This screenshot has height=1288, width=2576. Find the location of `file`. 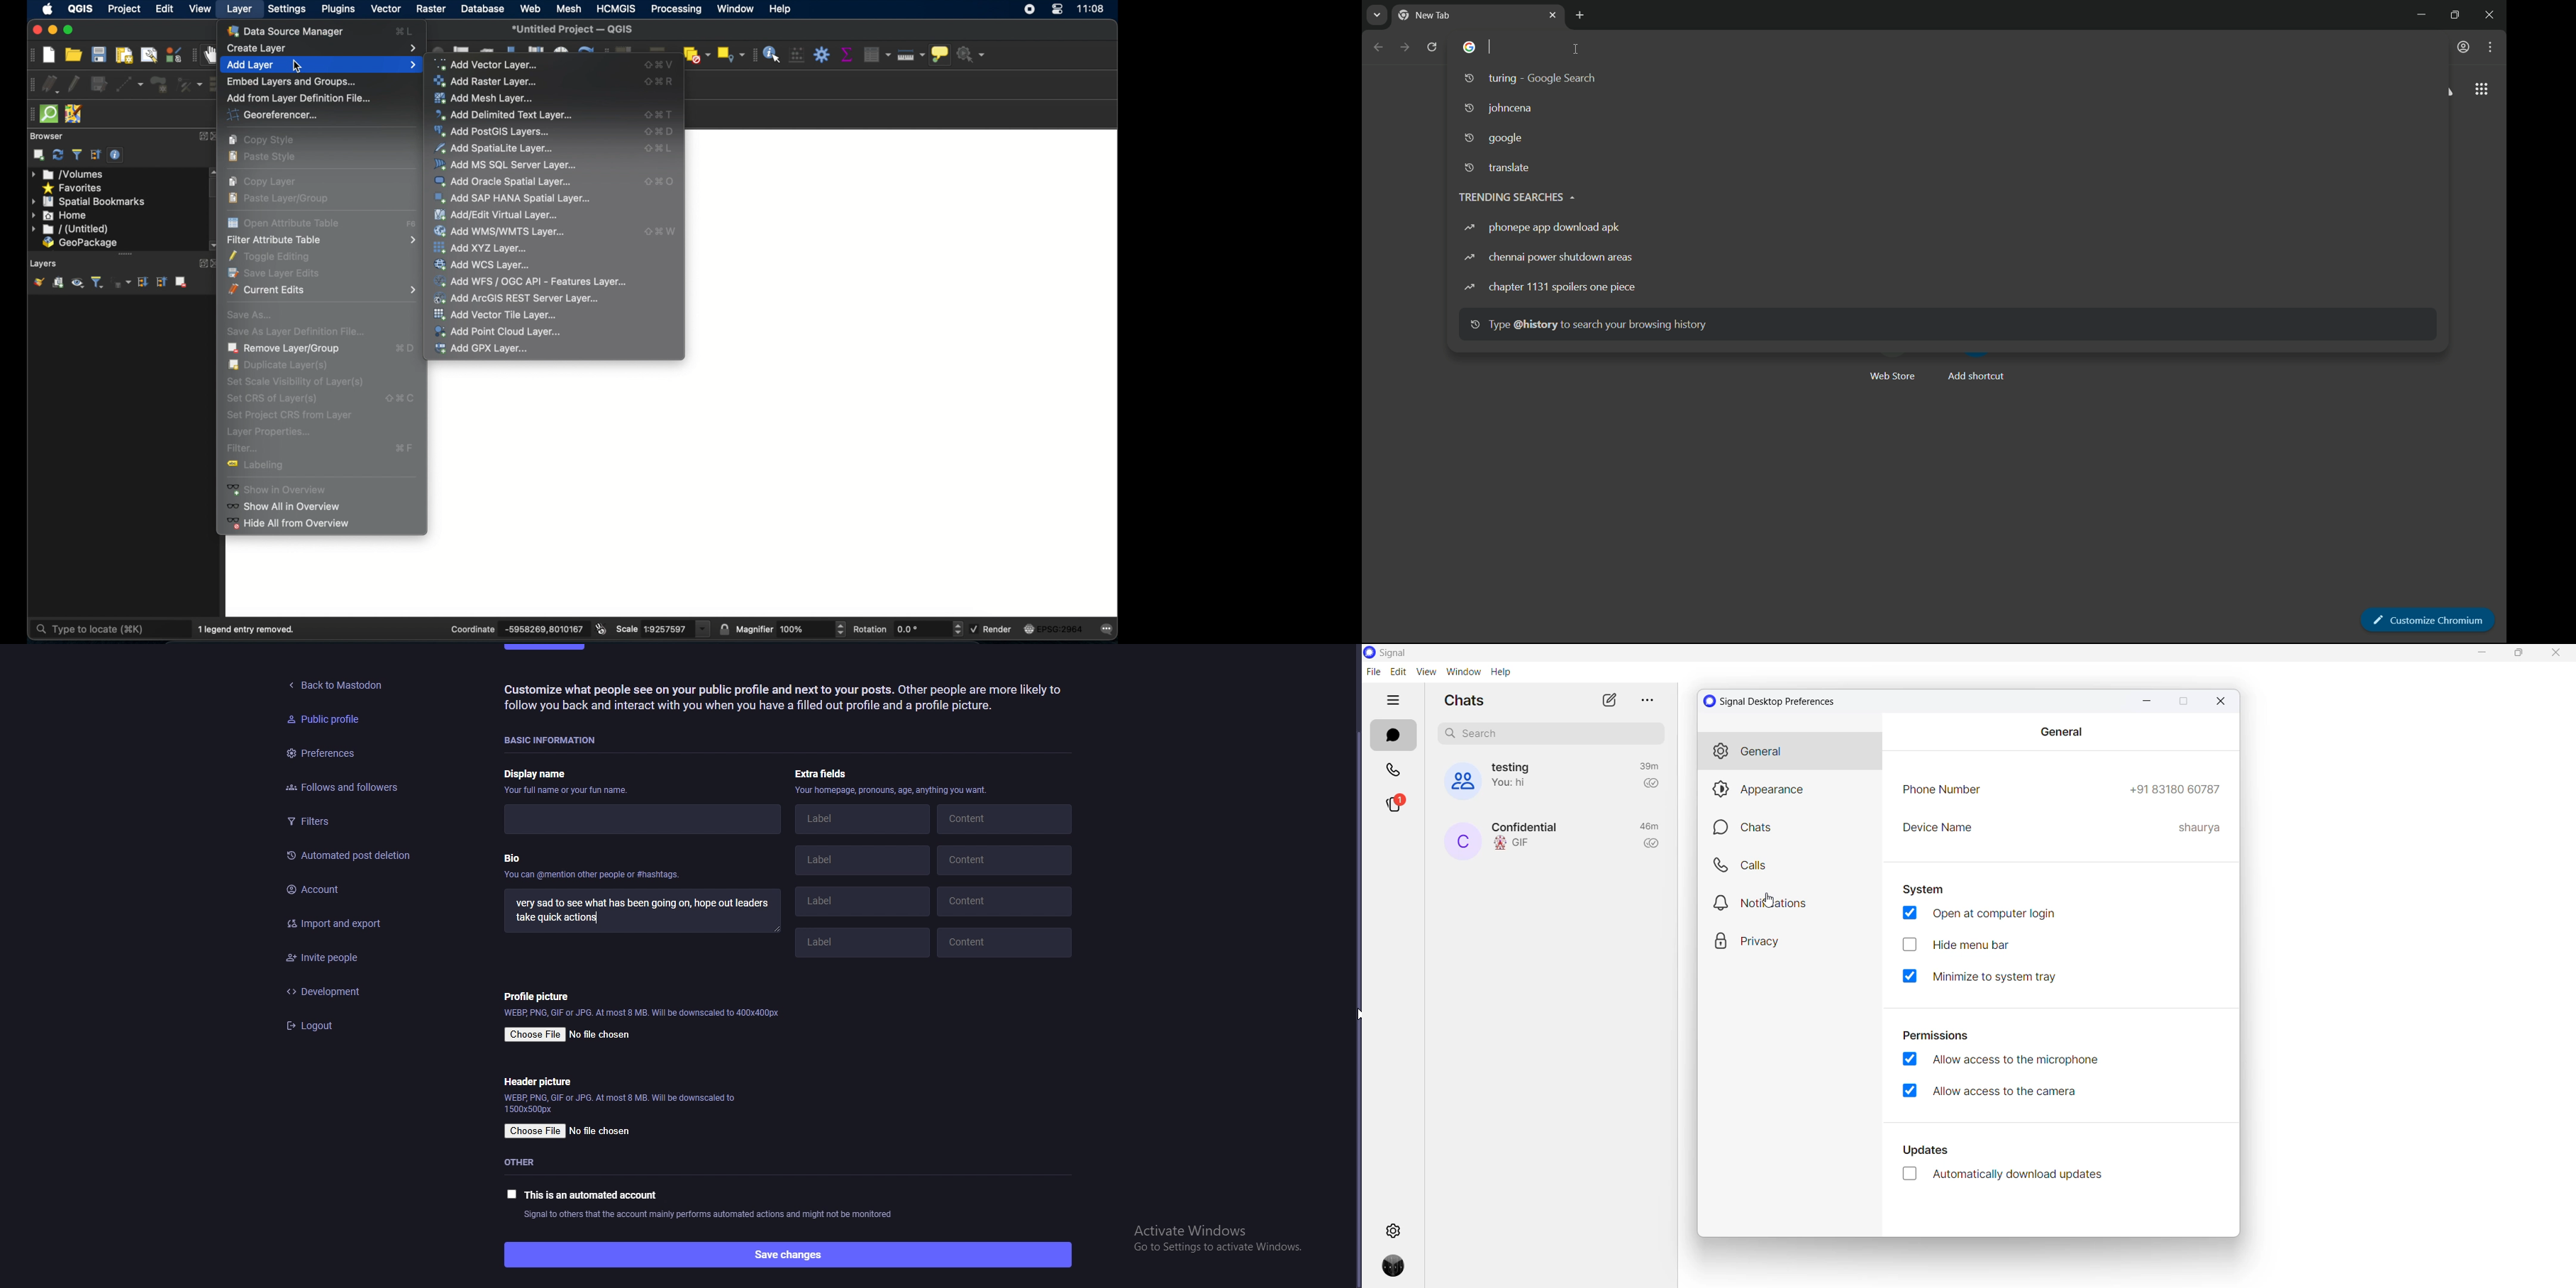

file is located at coordinates (1373, 672).